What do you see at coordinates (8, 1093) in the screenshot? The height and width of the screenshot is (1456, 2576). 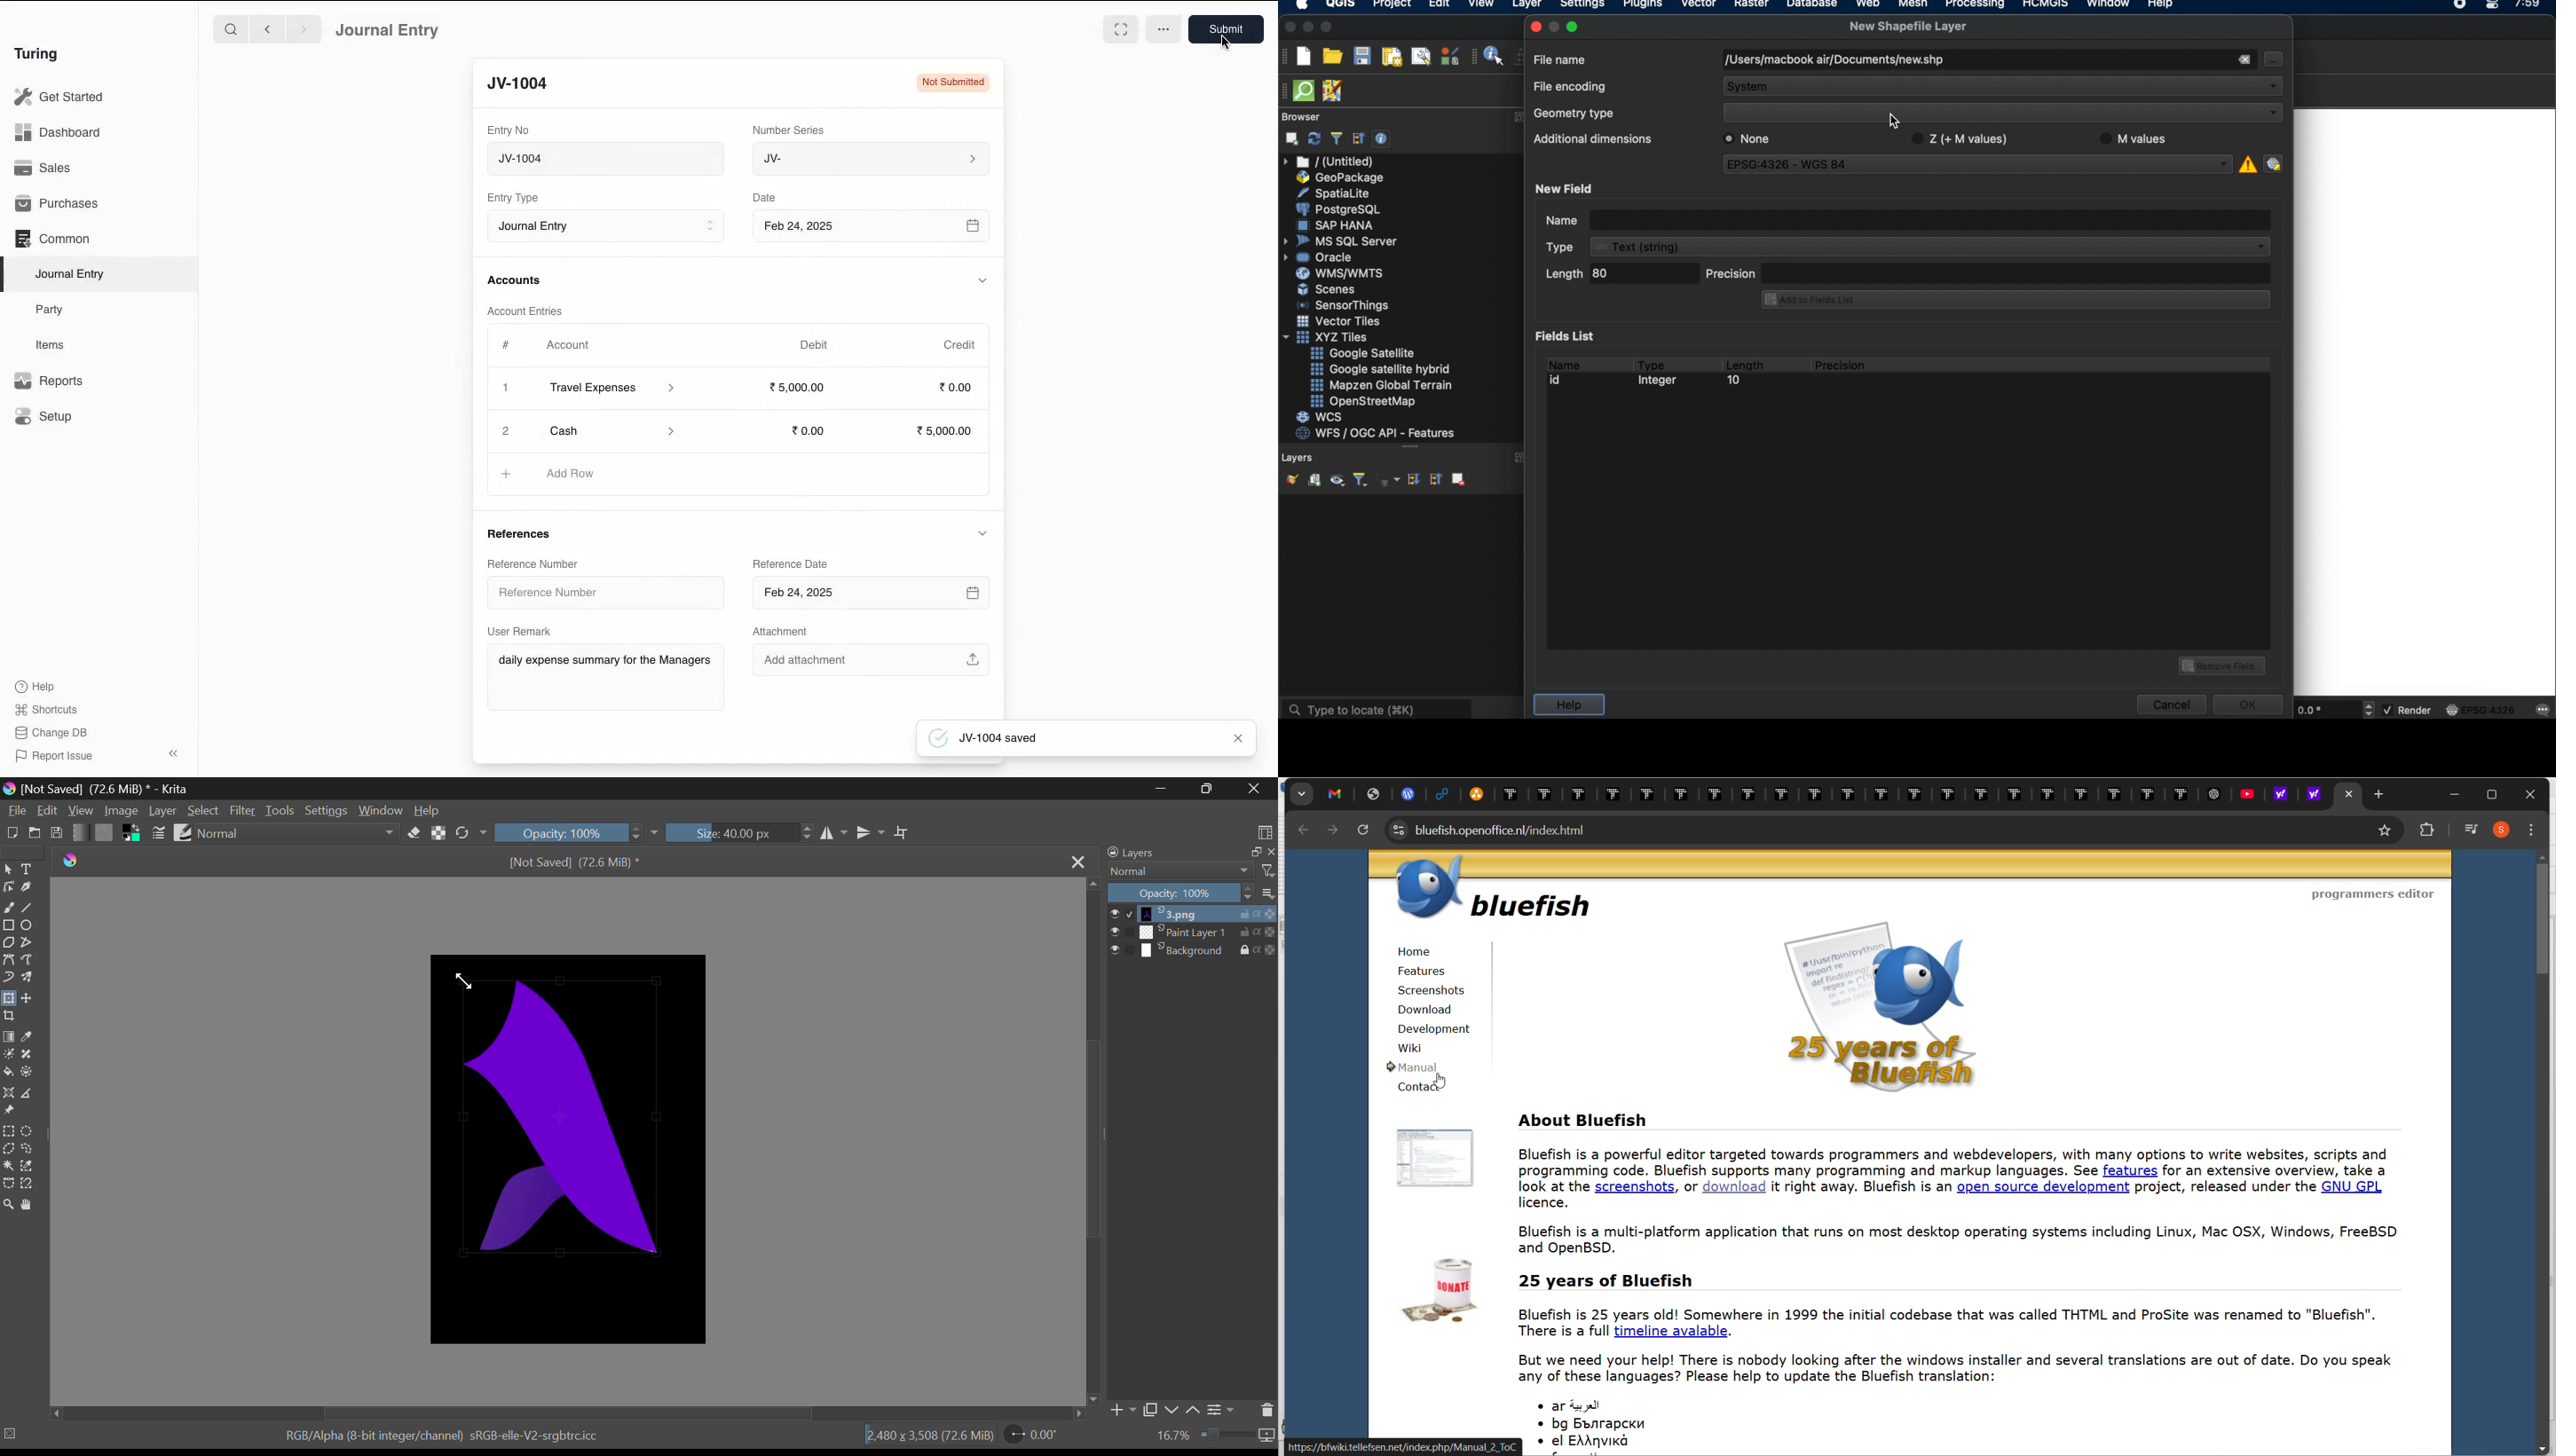 I see `Assistant Tool` at bounding box center [8, 1093].